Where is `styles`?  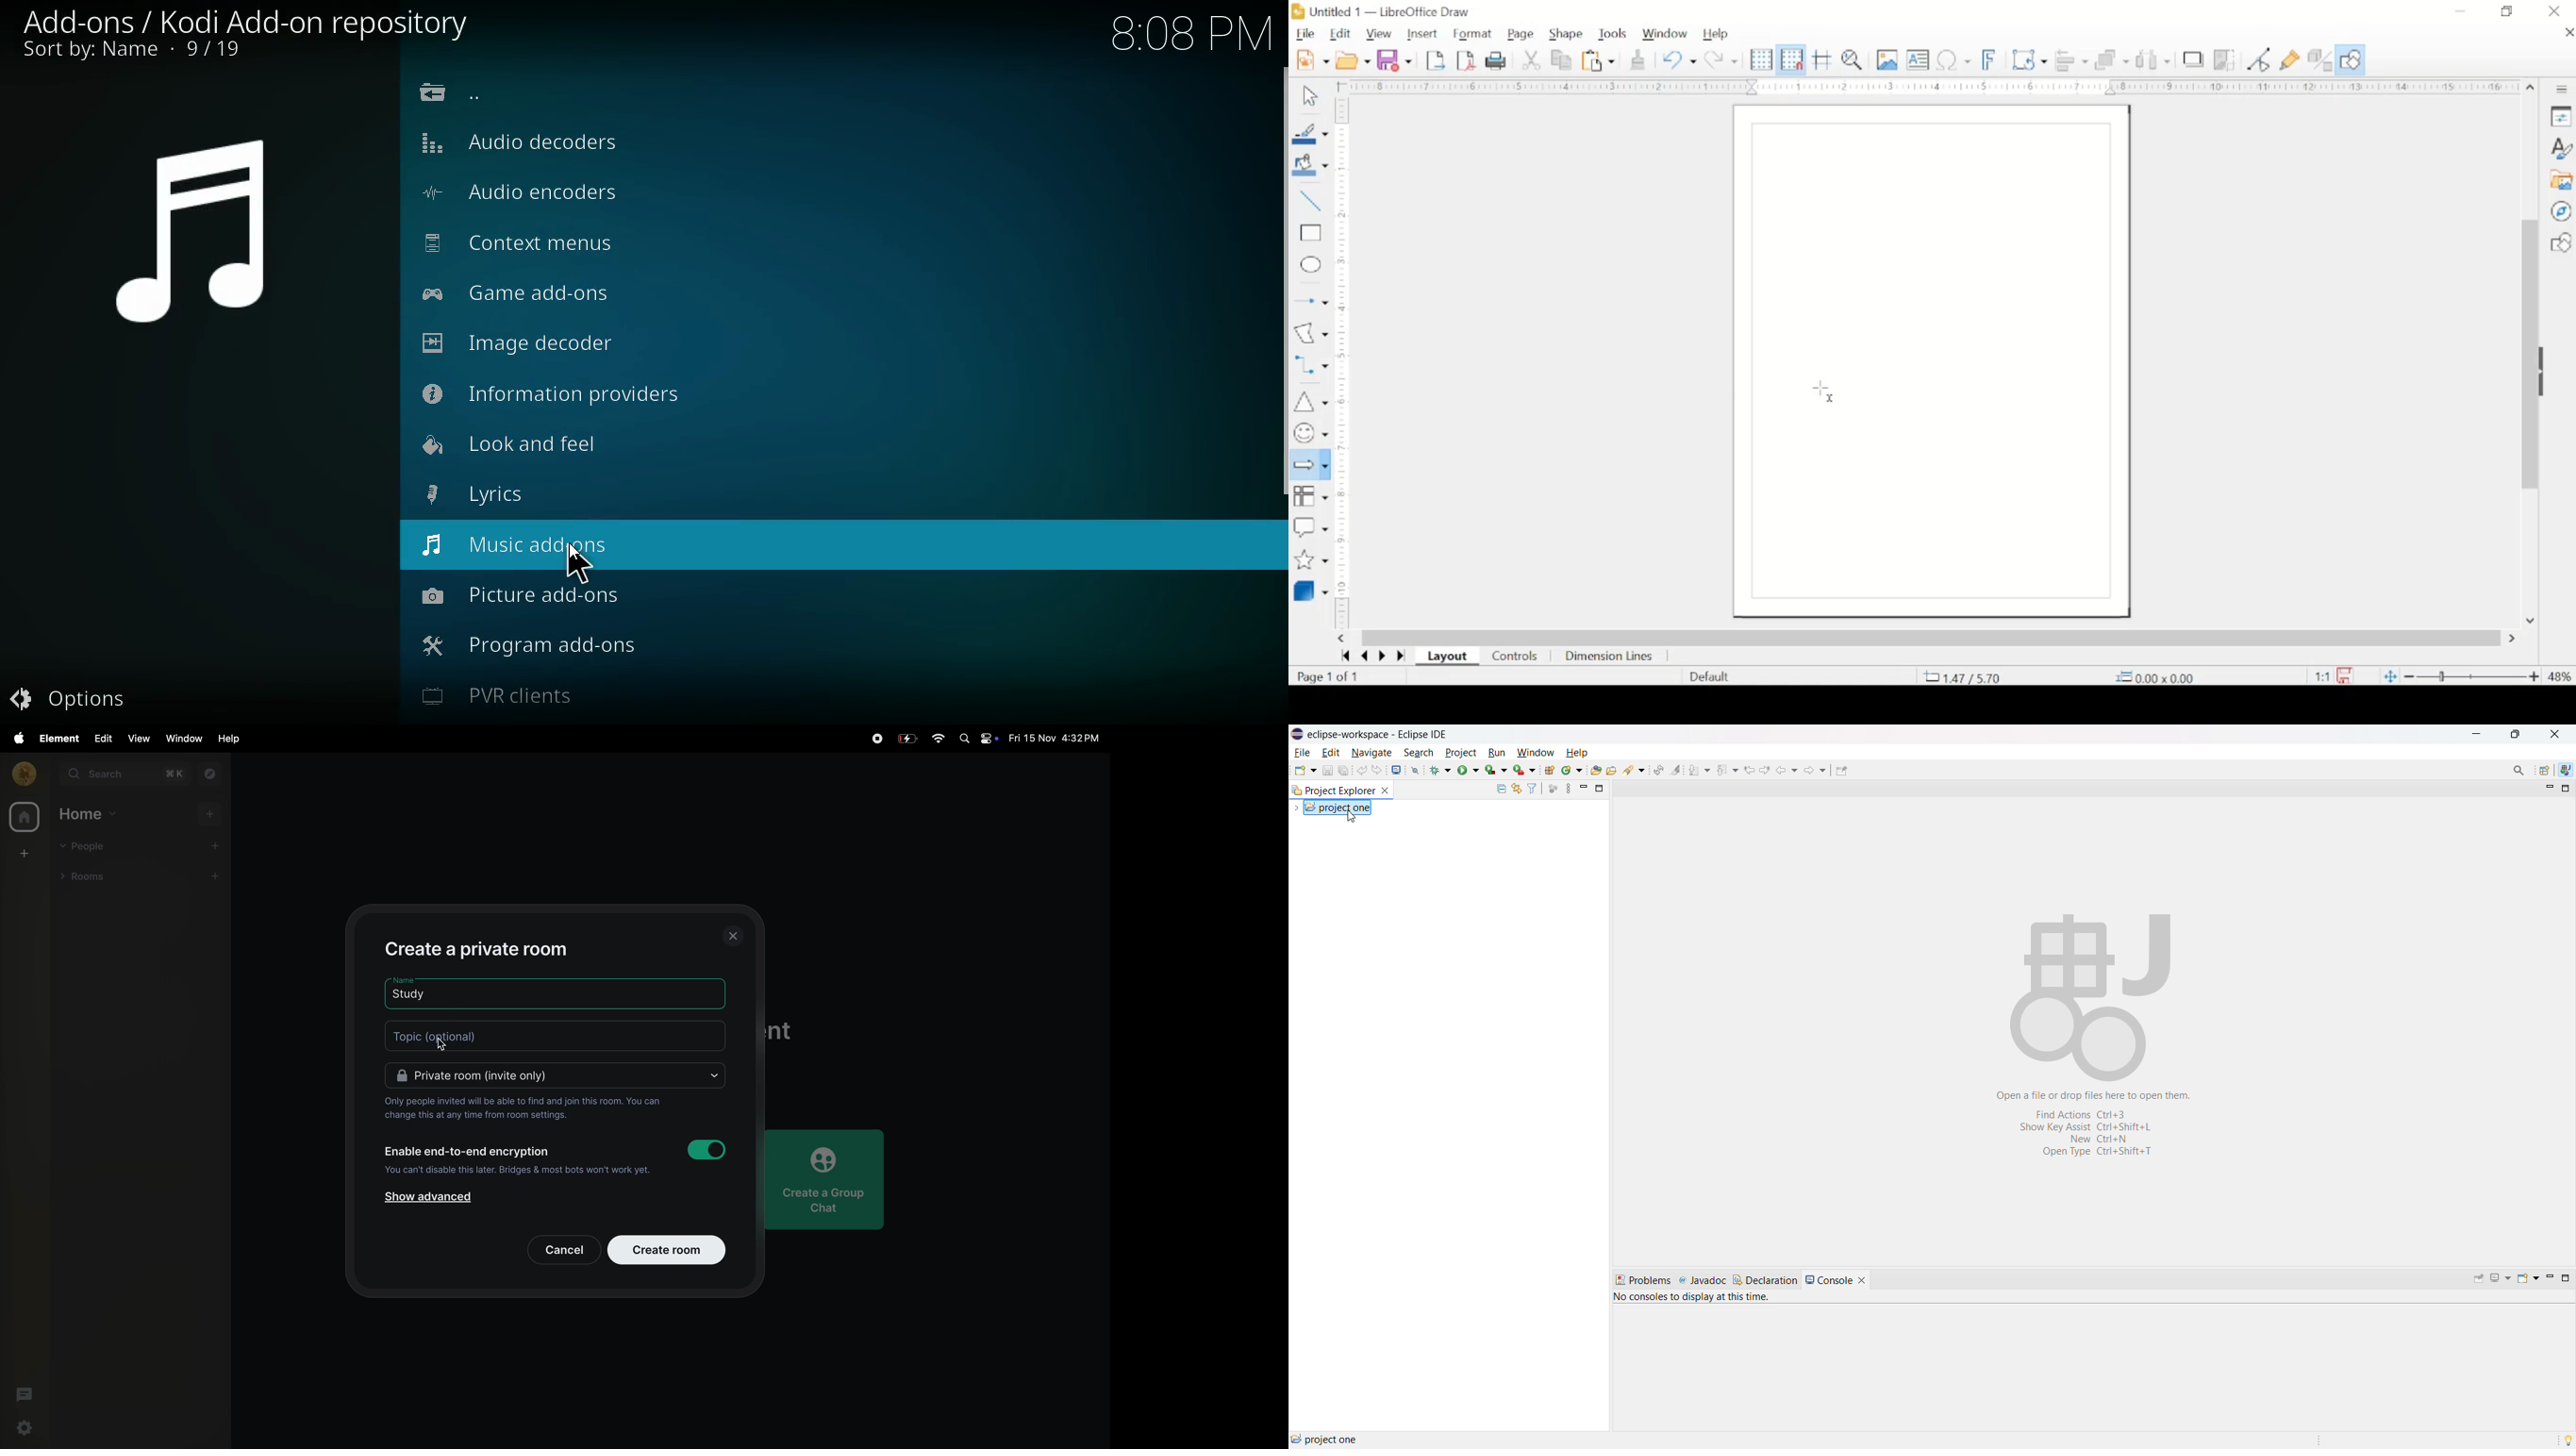 styles is located at coordinates (2561, 148).